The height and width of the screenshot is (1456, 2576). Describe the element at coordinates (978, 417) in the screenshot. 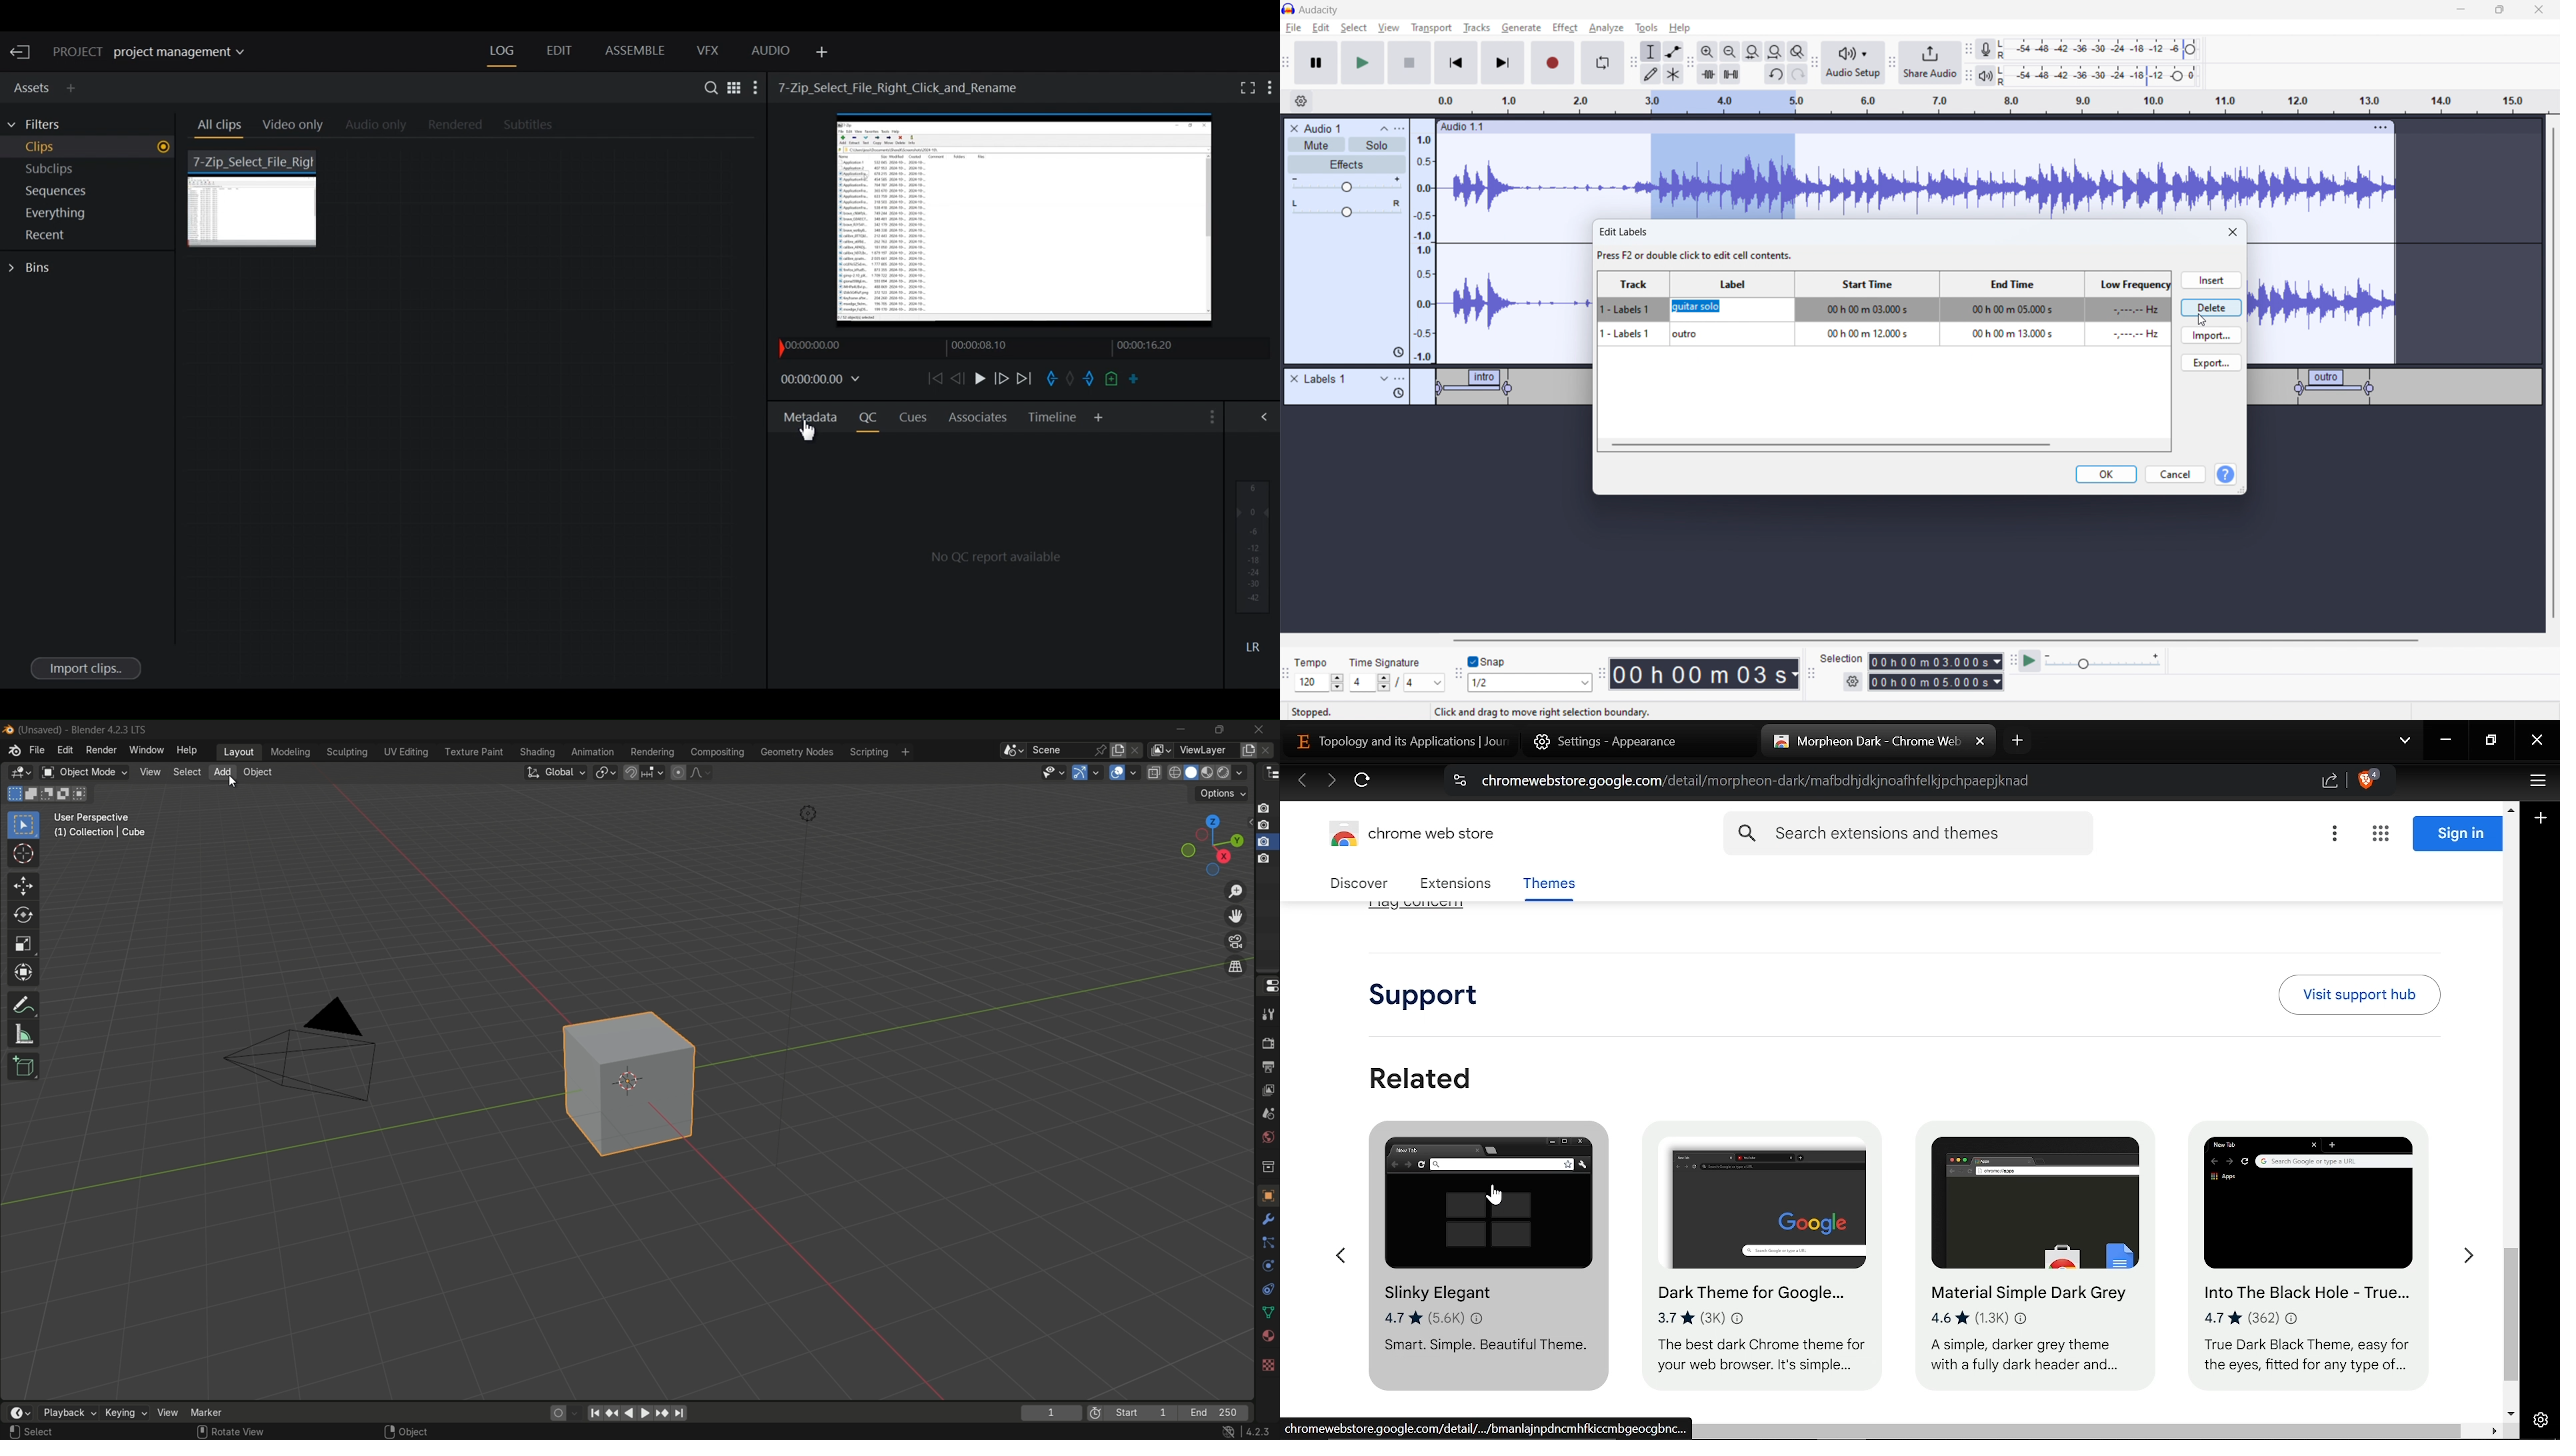

I see `Associates` at that location.